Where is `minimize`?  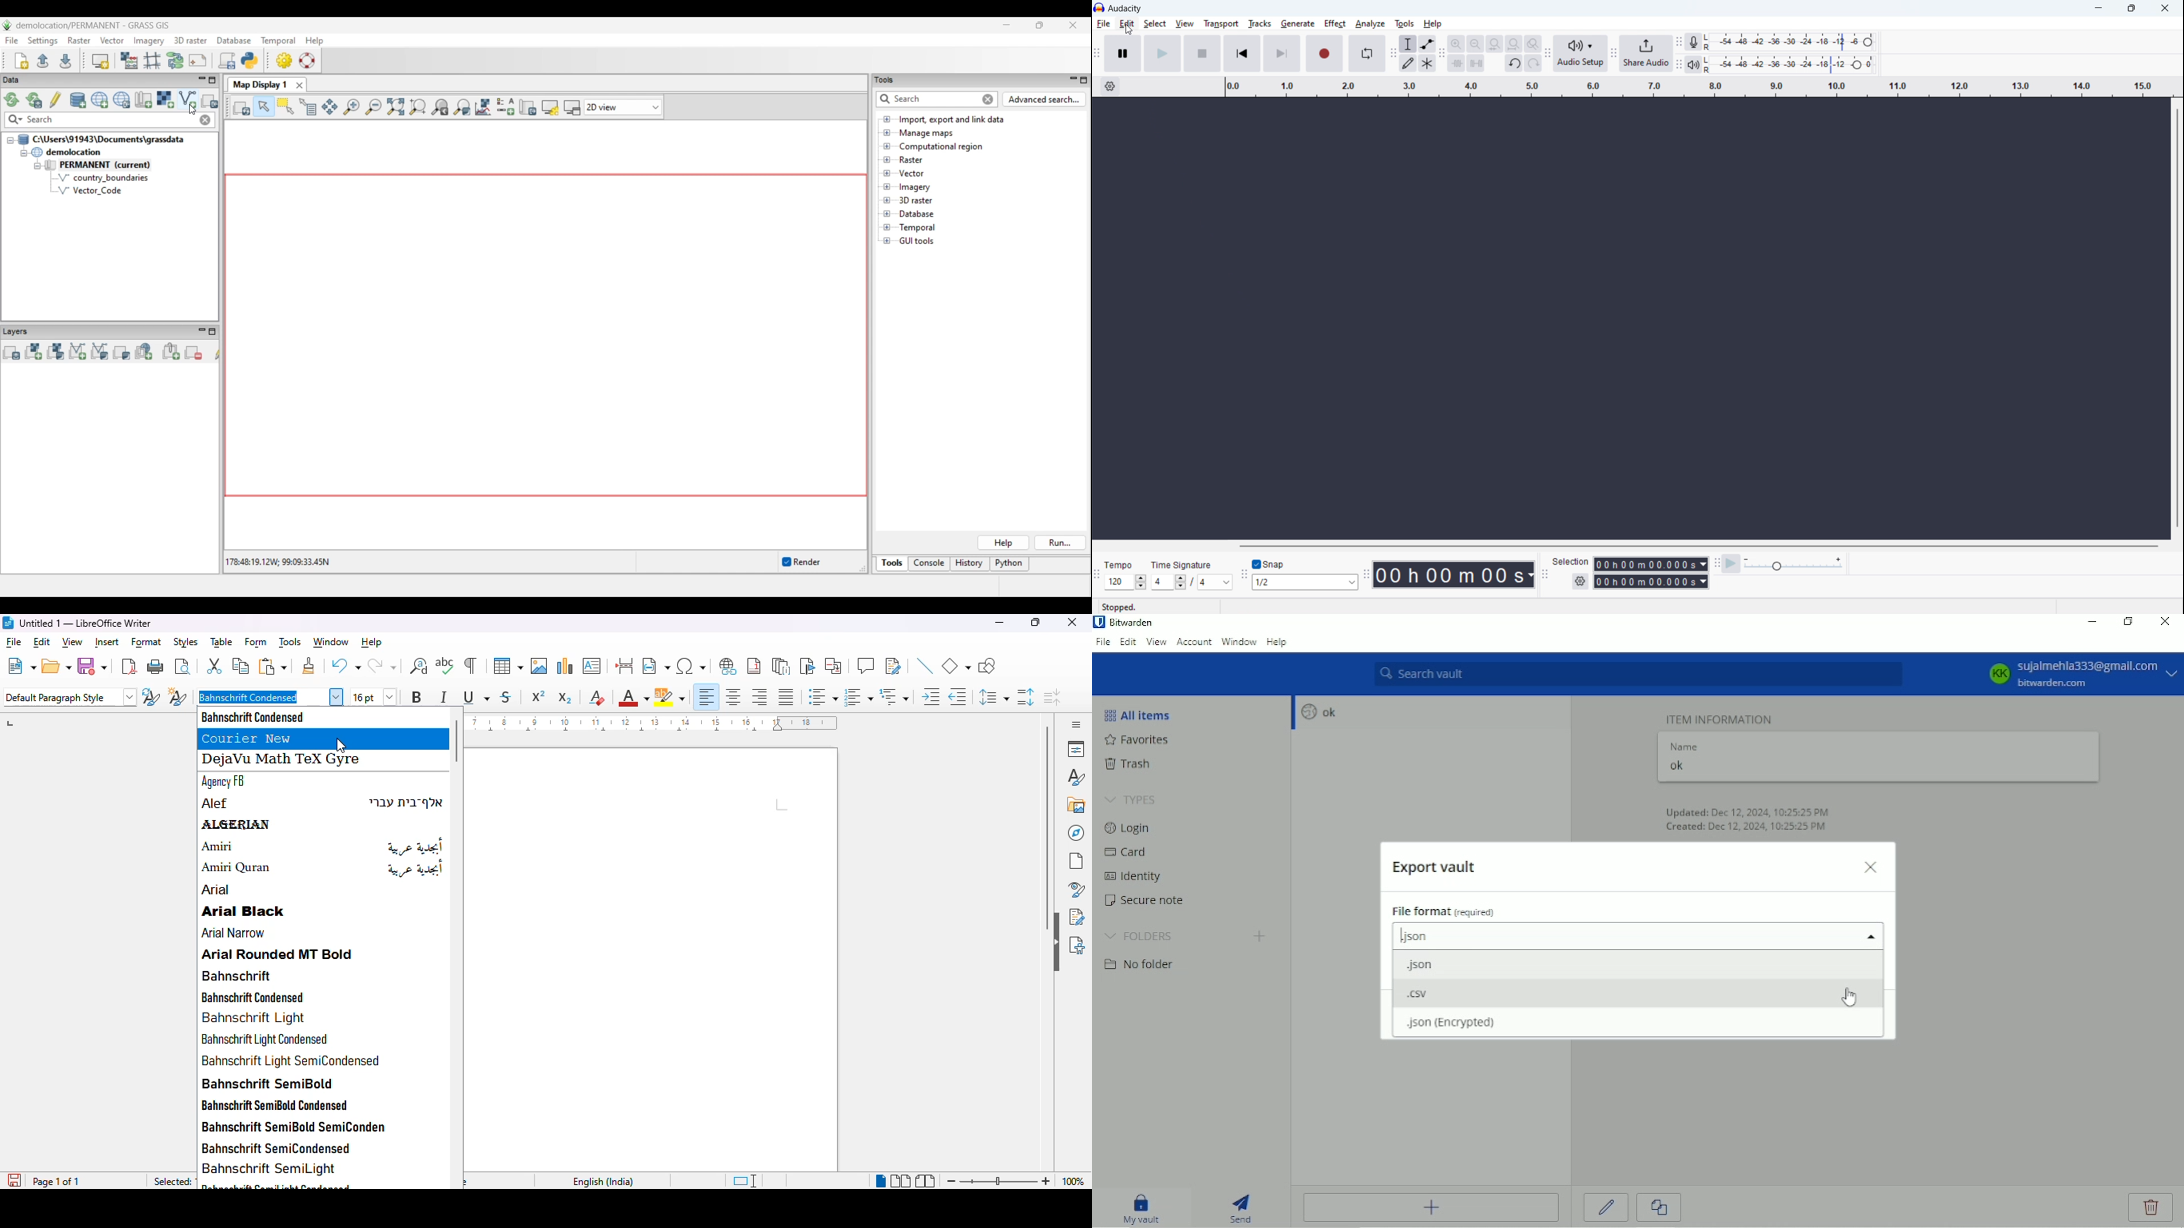
minimize is located at coordinates (1000, 623).